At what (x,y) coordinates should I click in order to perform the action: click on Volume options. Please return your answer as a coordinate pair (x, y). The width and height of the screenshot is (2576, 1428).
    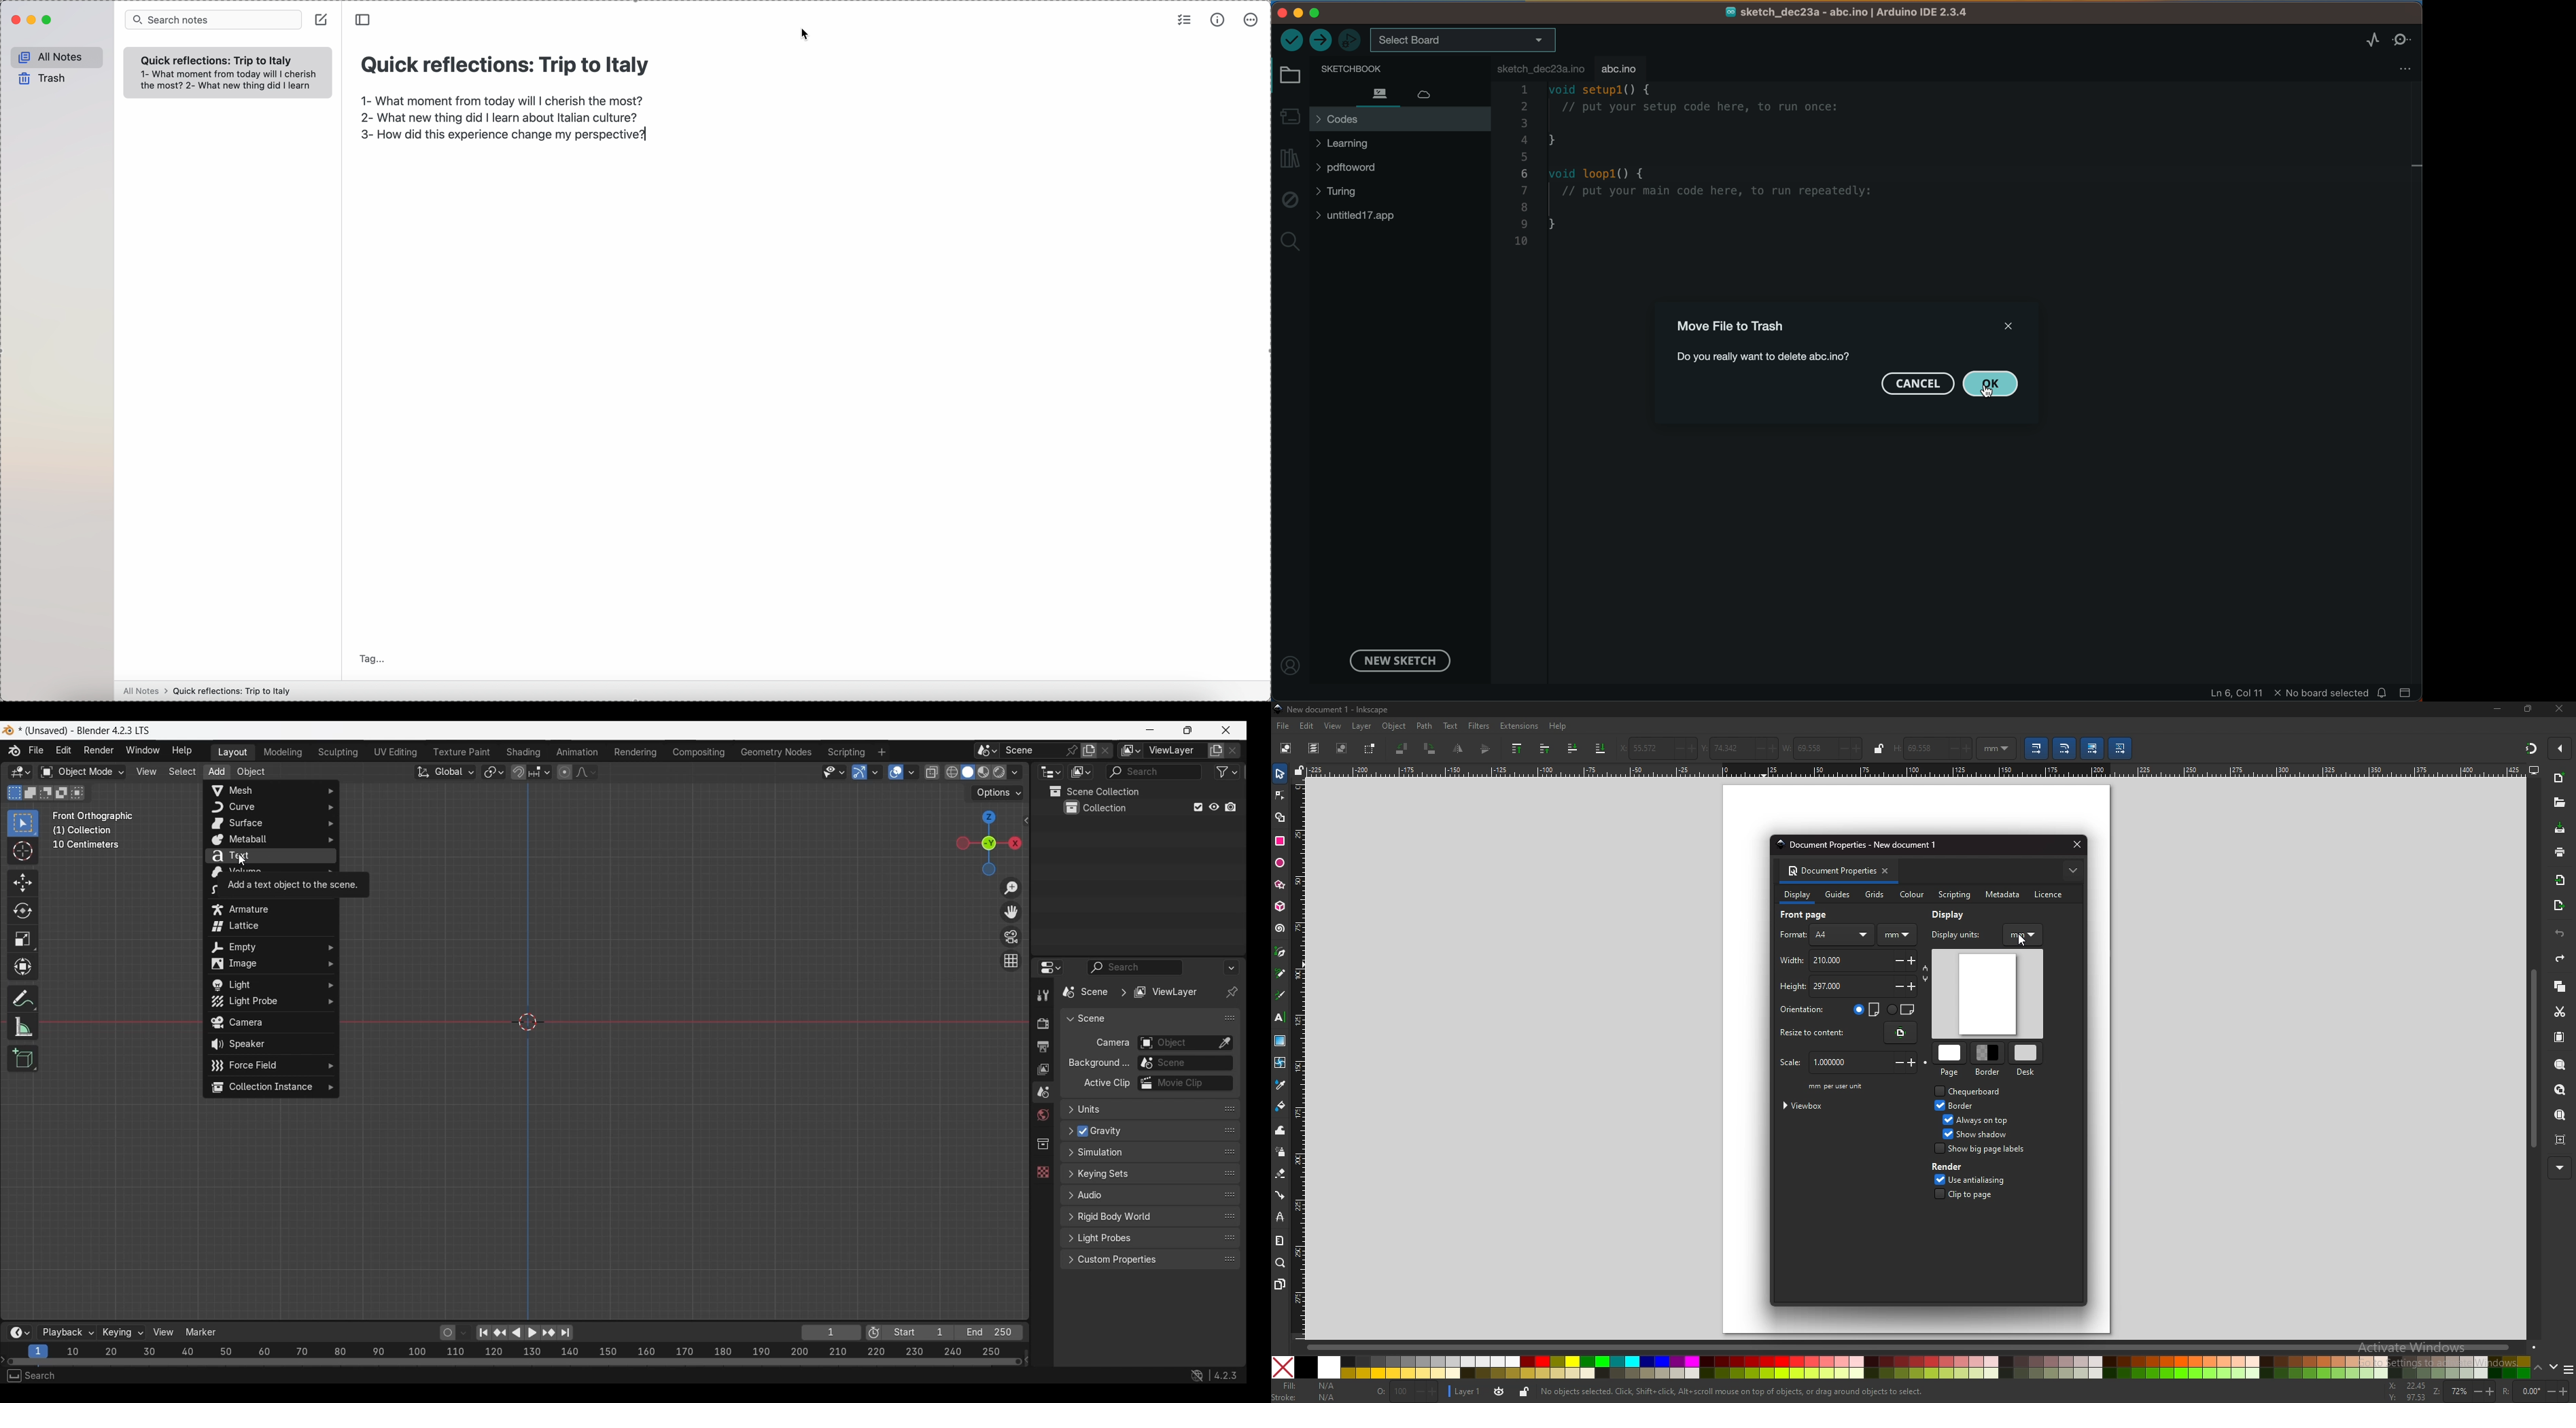
    Looking at the image, I should click on (271, 870).